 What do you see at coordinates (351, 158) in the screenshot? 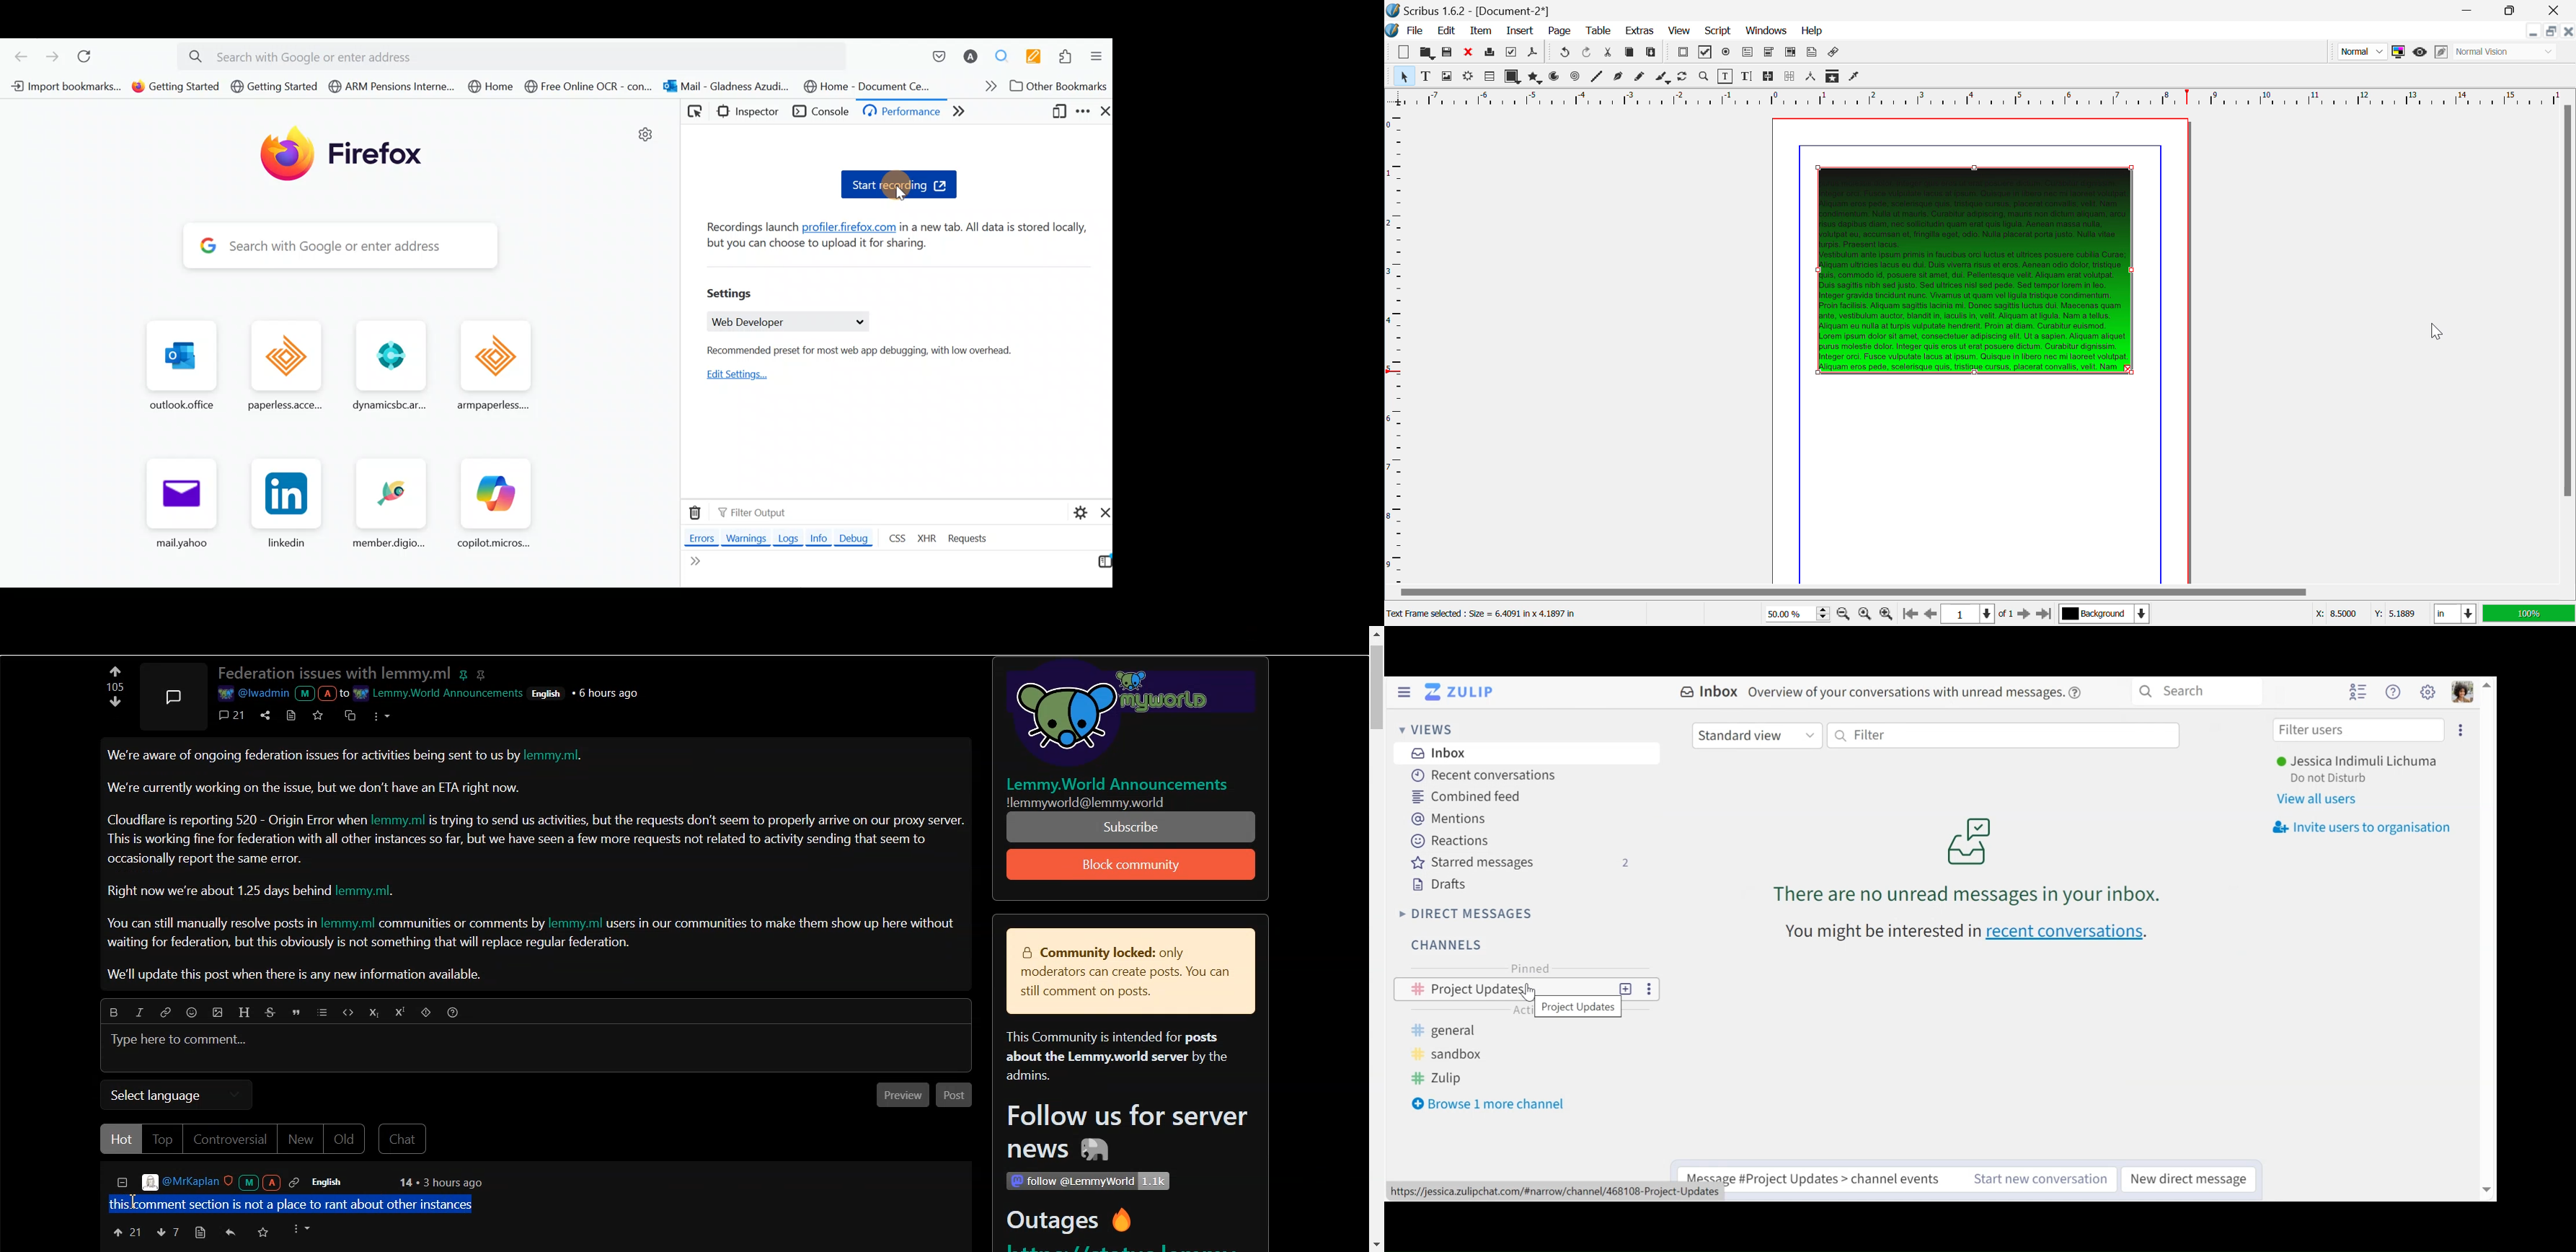
I see `Firefox logo` at bounding box center [351, 158].